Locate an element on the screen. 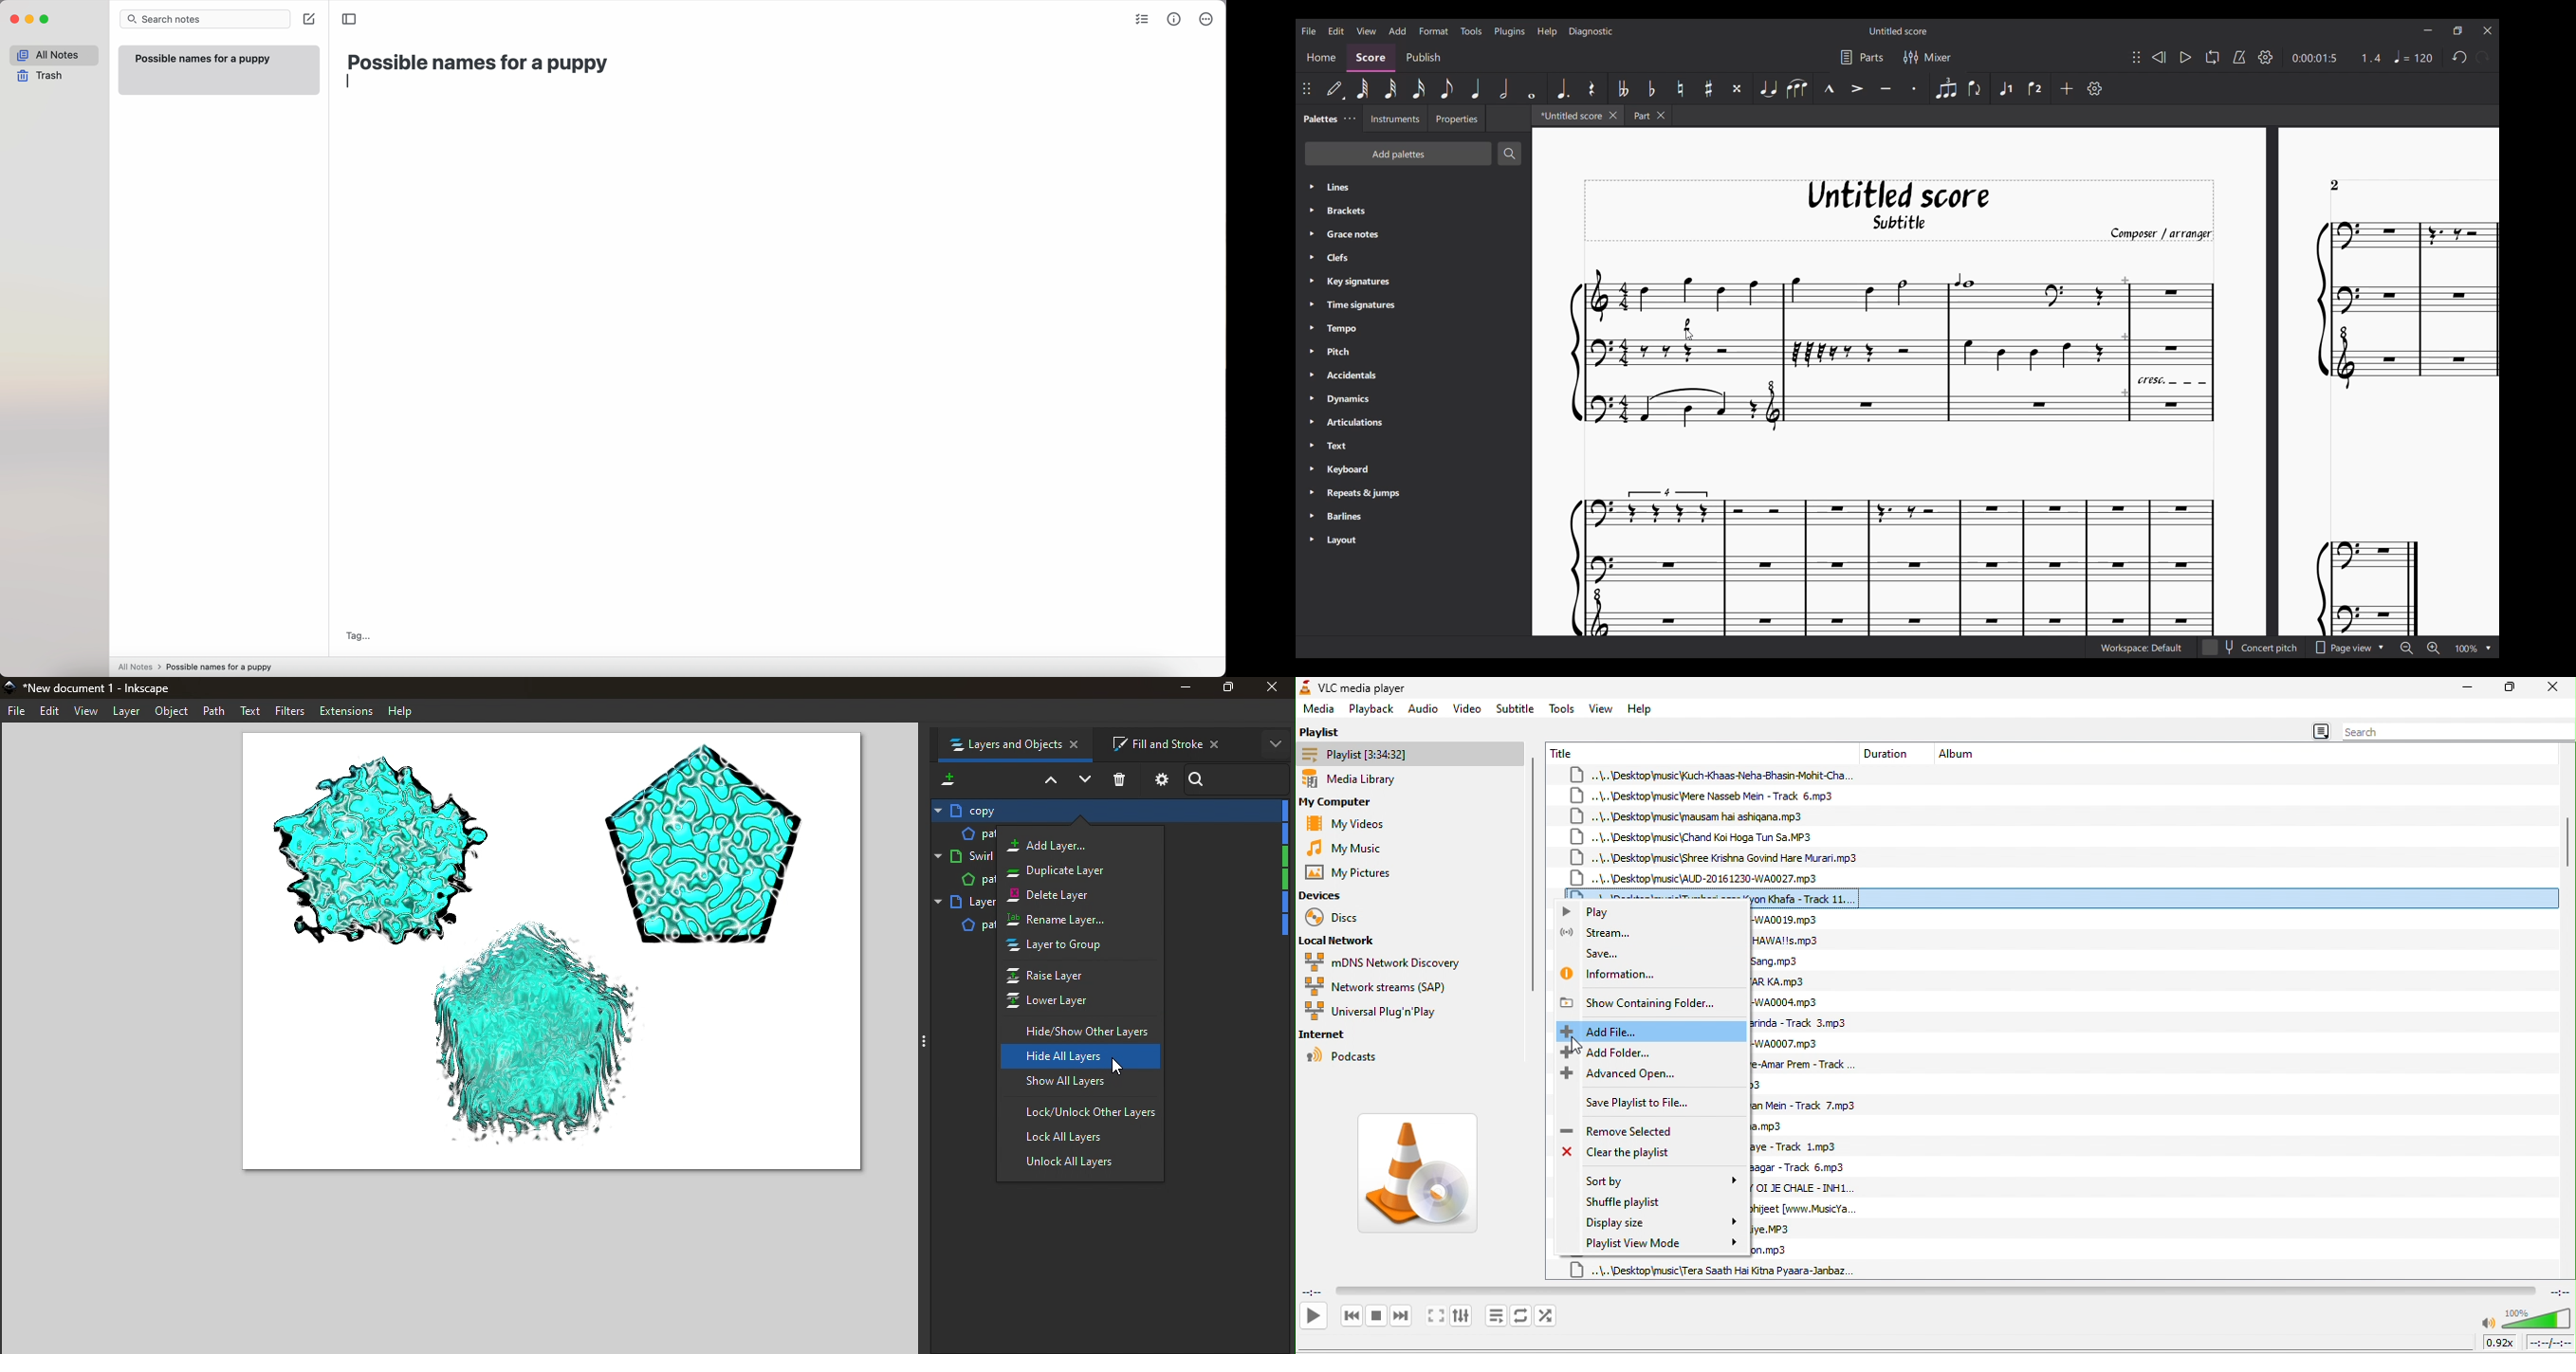 This screenshot has height=1372, width=2576. check list is located at coordinates (1142, 20).